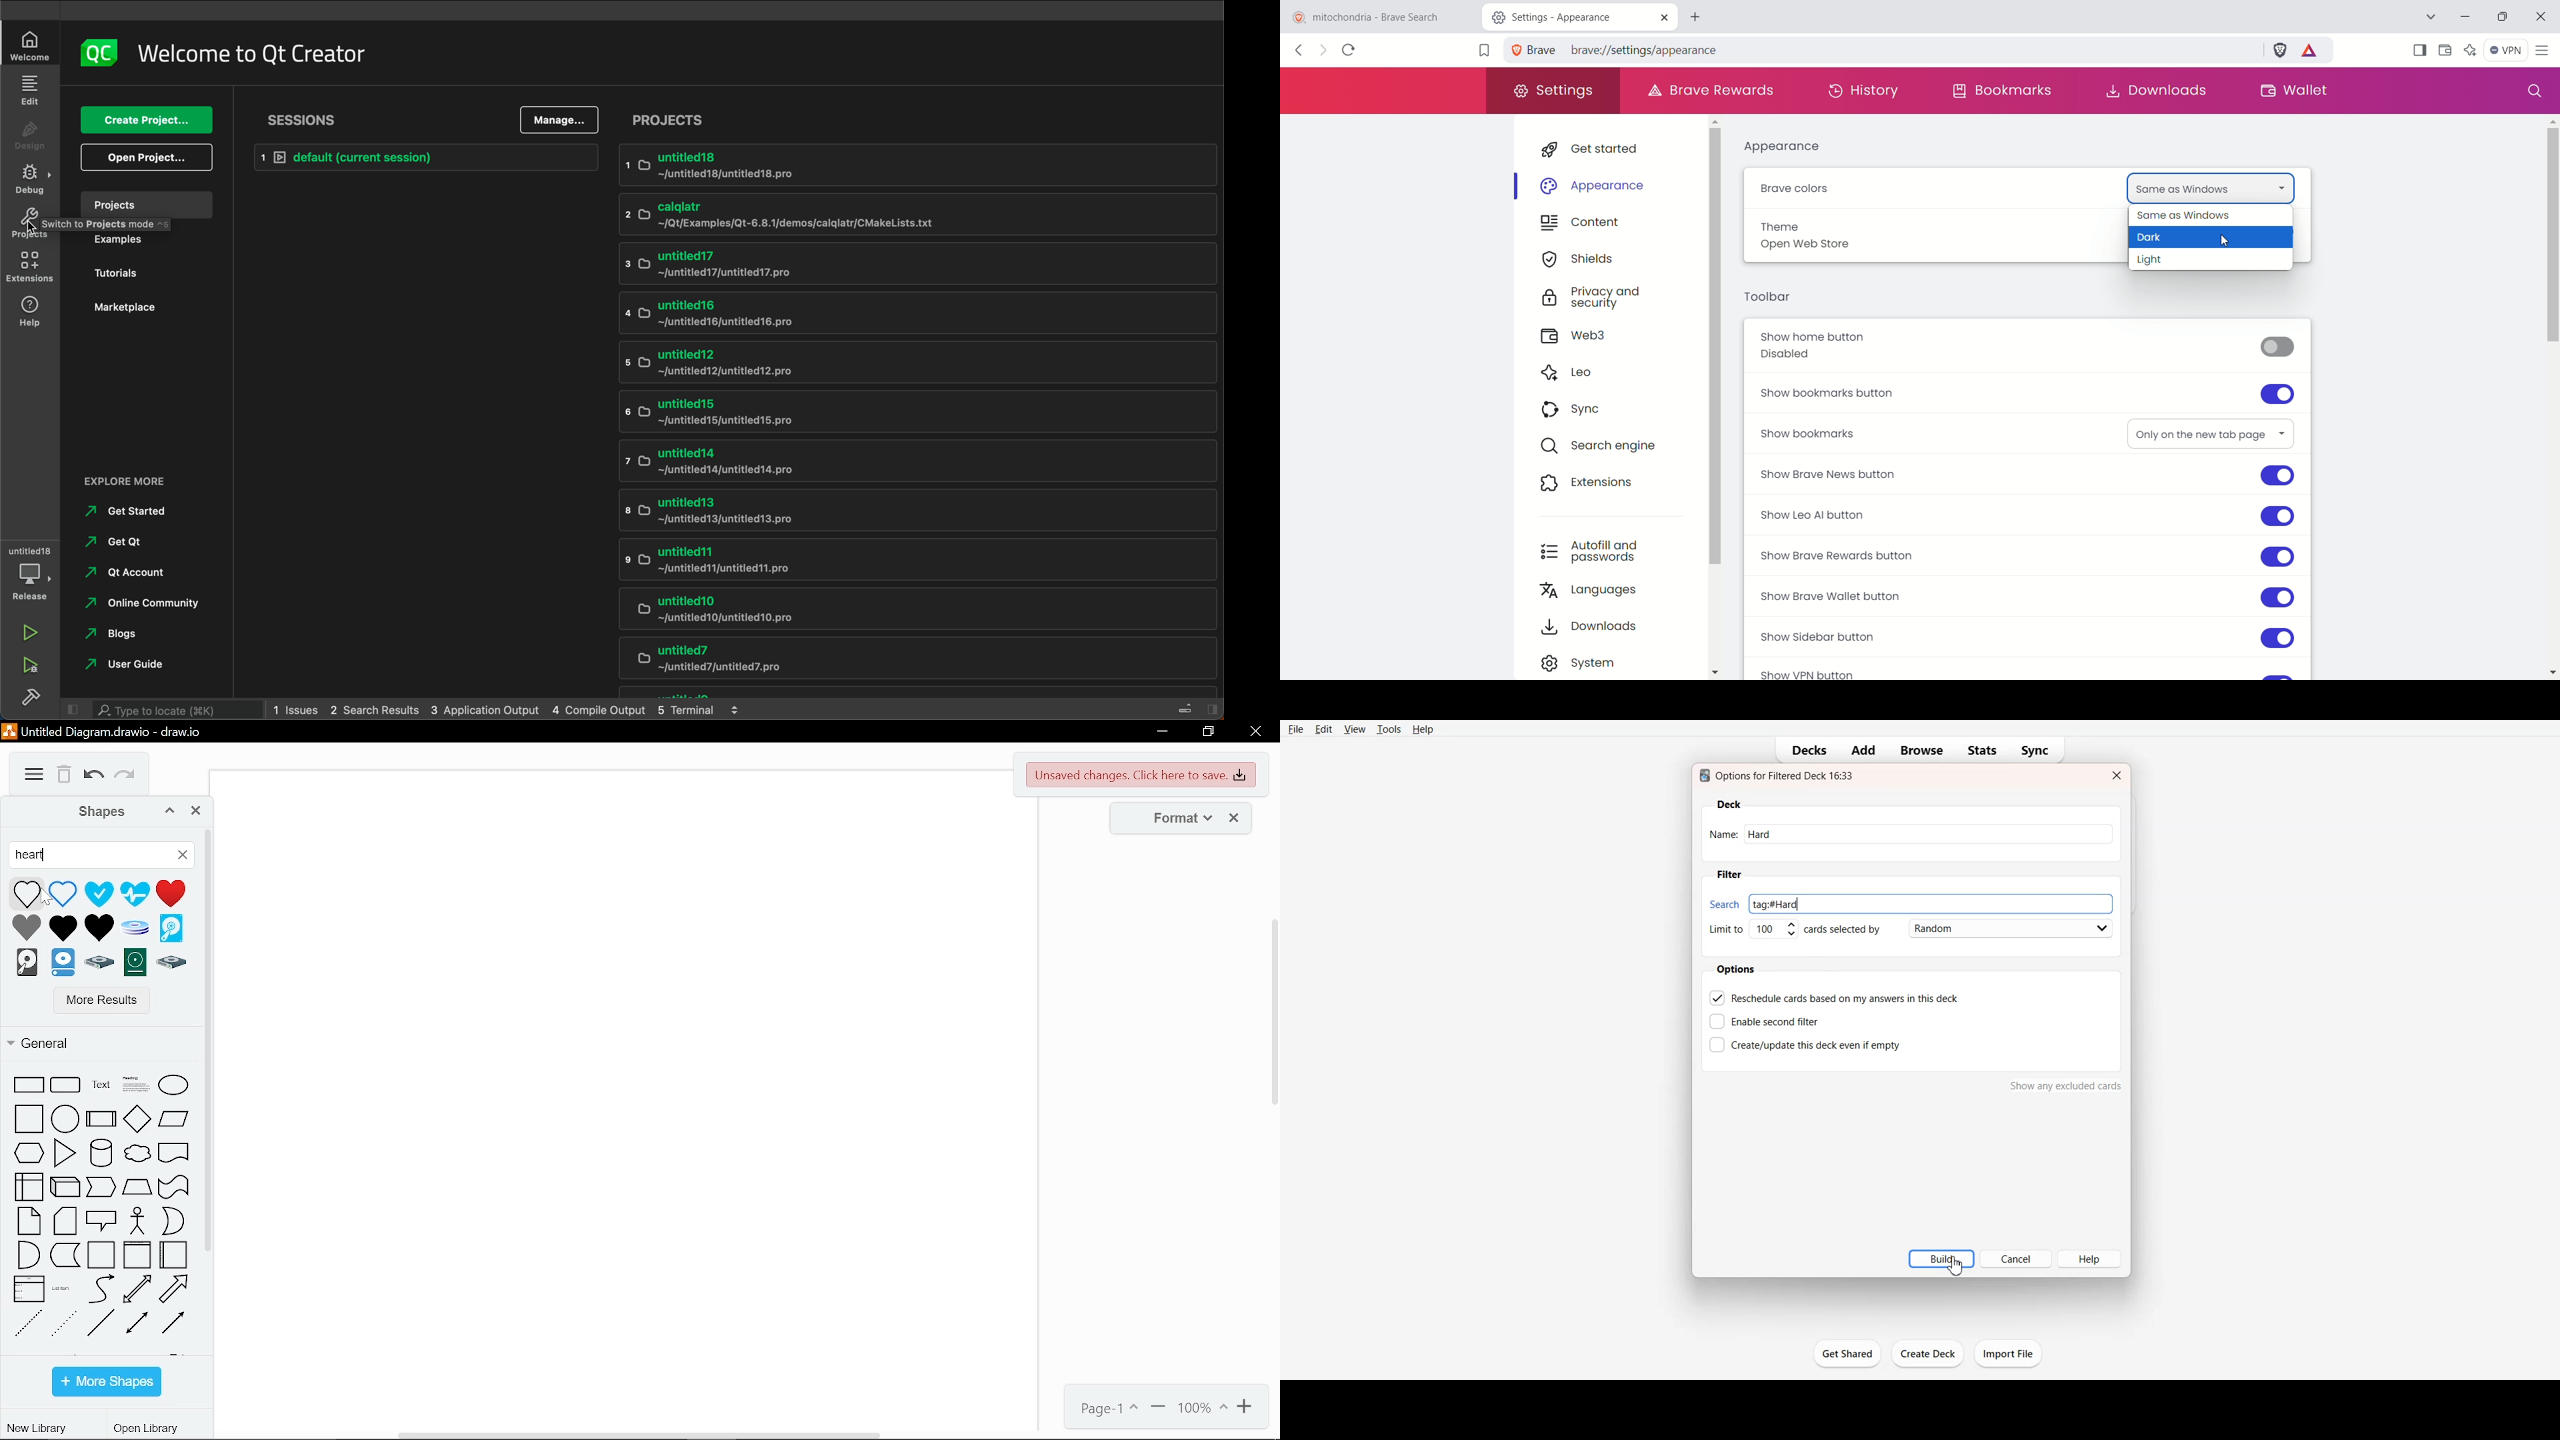 Image resolution: width=2576 pixels, height=1456 pixels. What do you see at coordinates (1982, 751) in the screenshot?
I see `Stats` at bounding box center [1982, 751].